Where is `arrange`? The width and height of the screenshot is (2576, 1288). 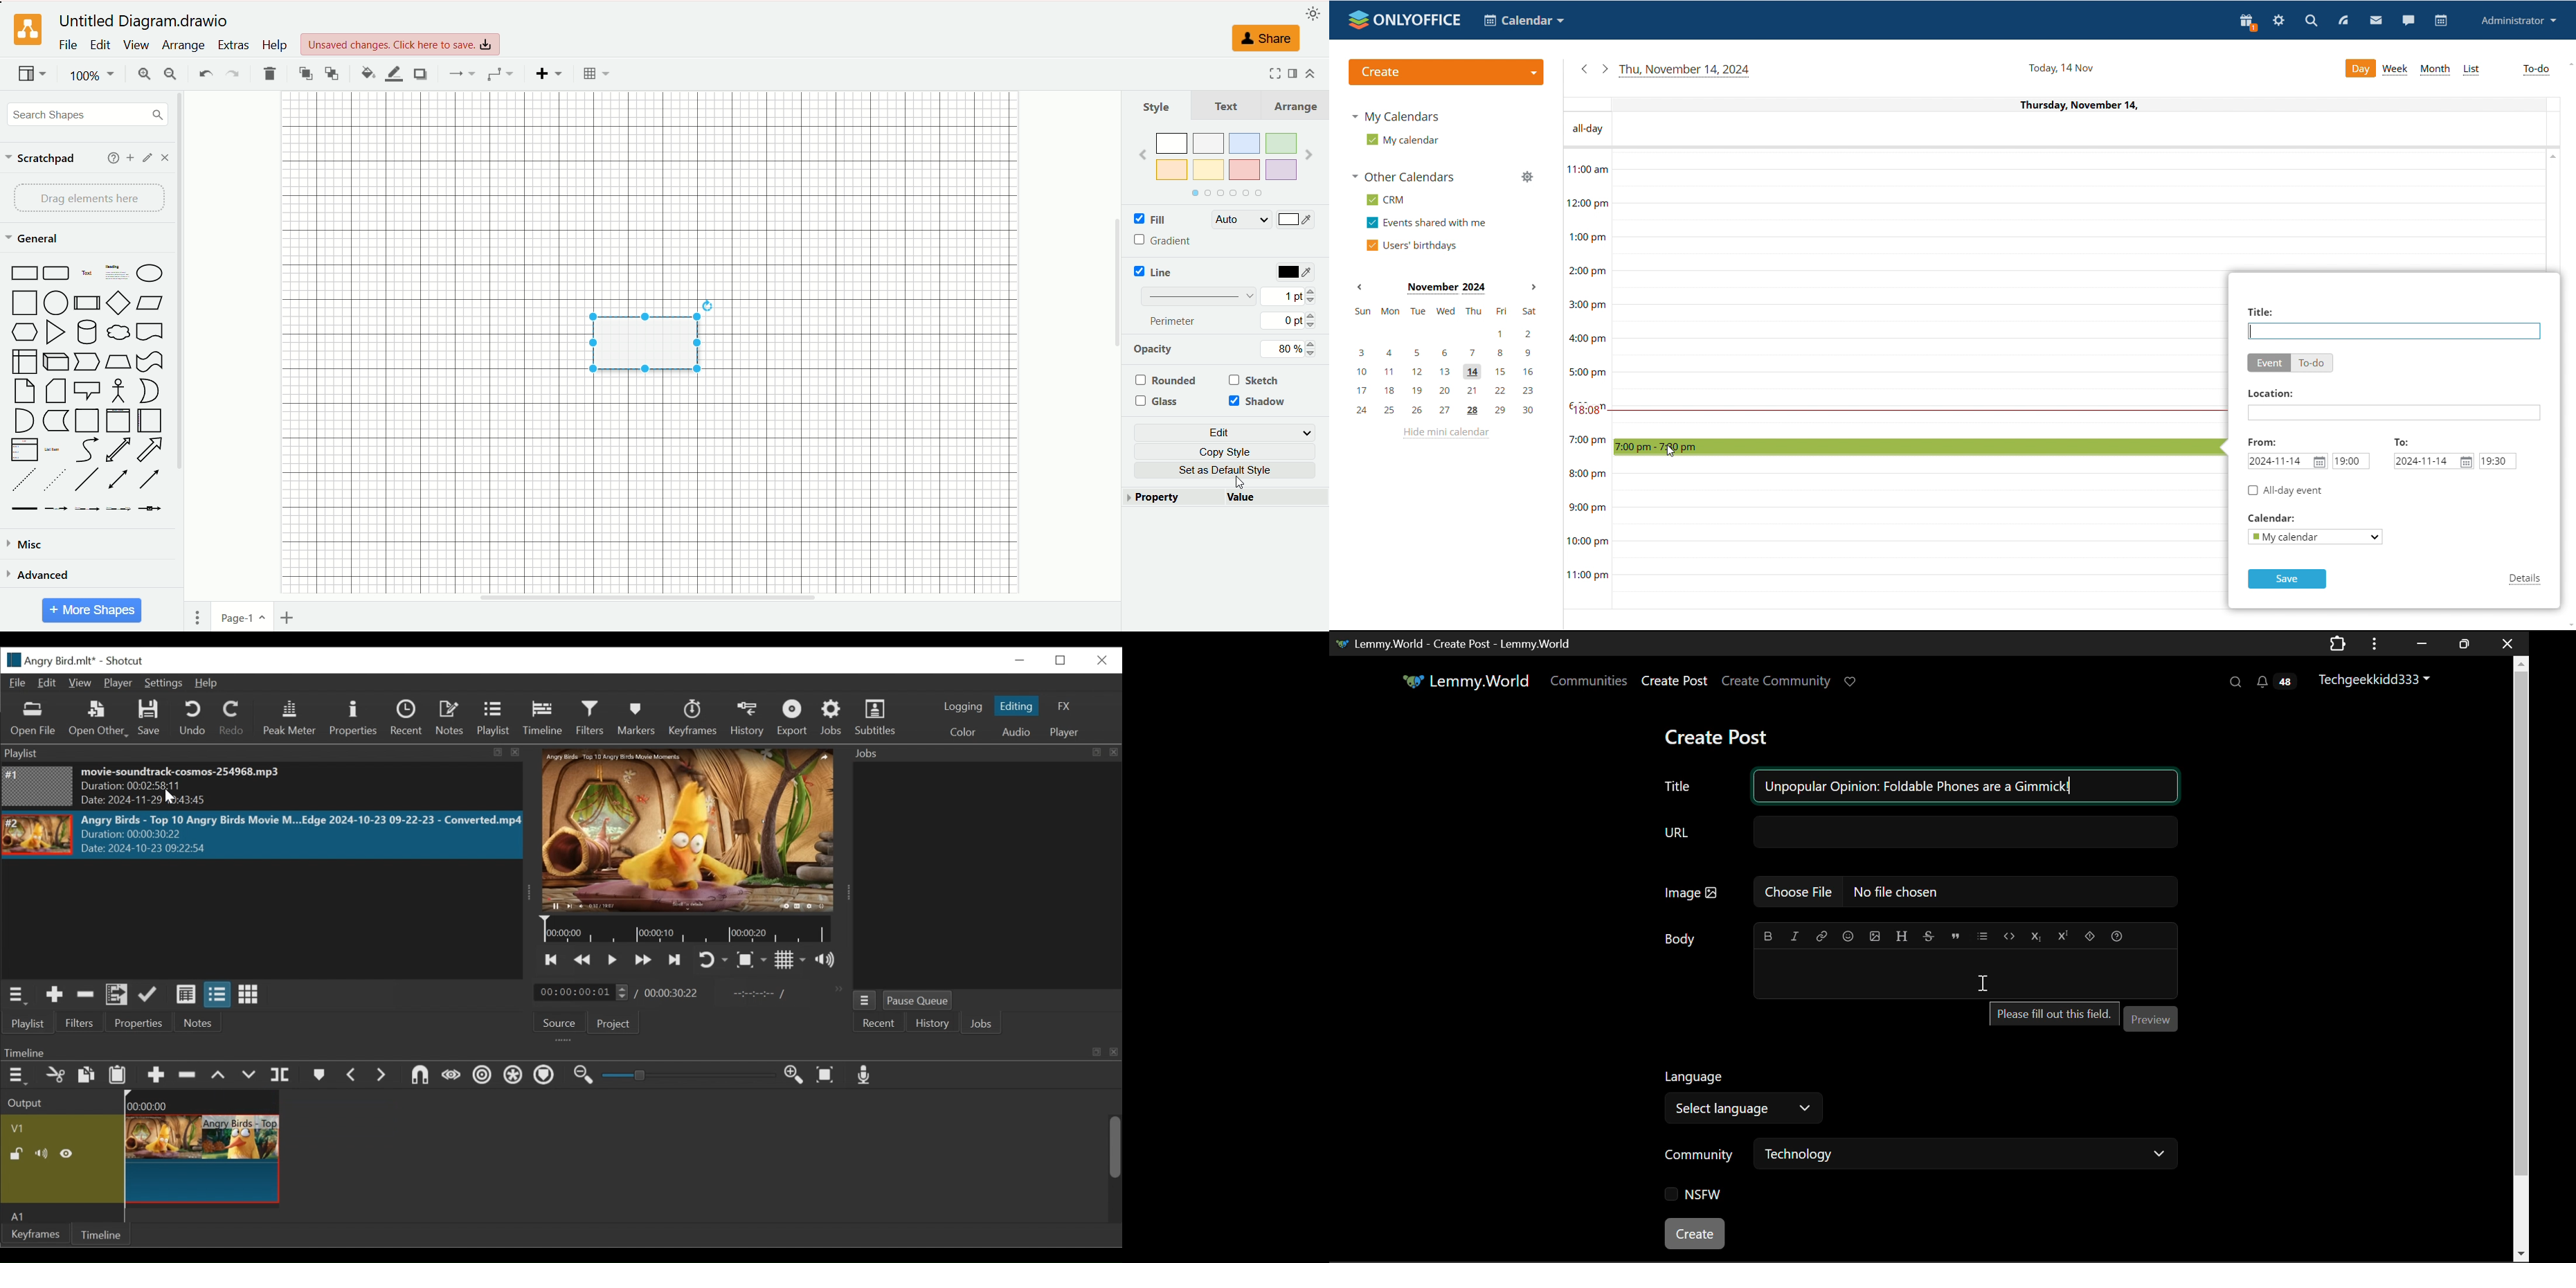
arrange is located at coordinates (1293, 106).